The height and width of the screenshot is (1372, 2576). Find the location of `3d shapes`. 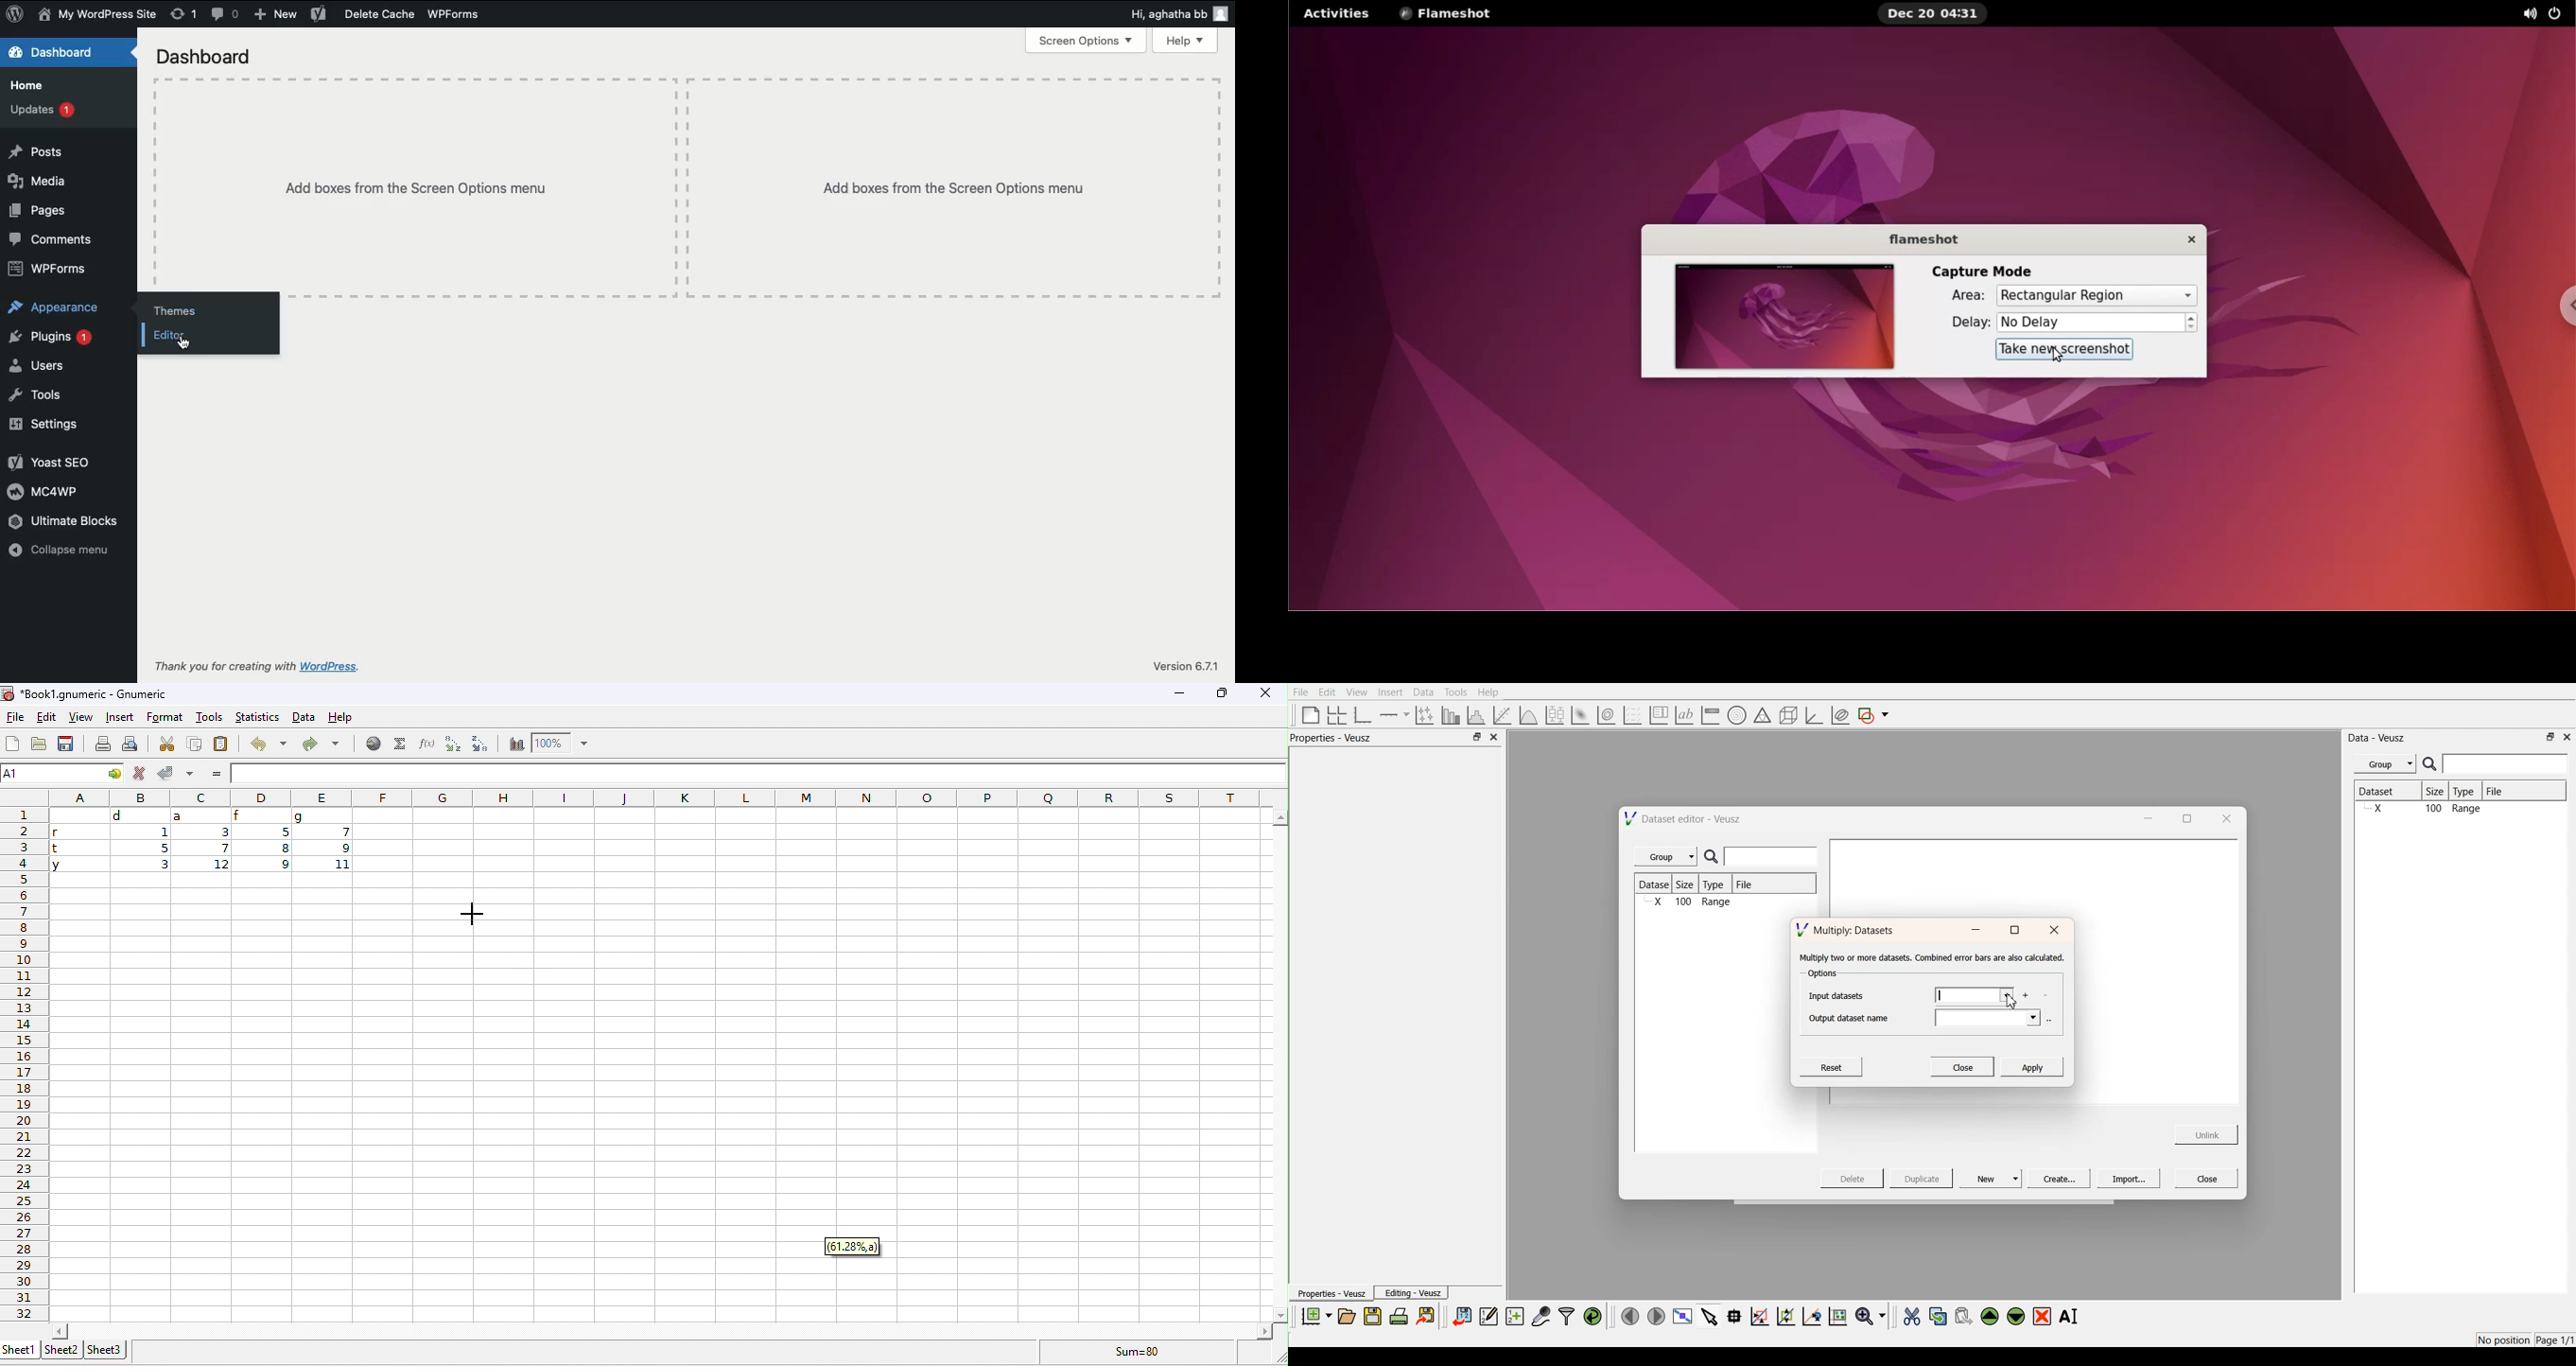

3d shapes is located at coordinates (1786, 715).